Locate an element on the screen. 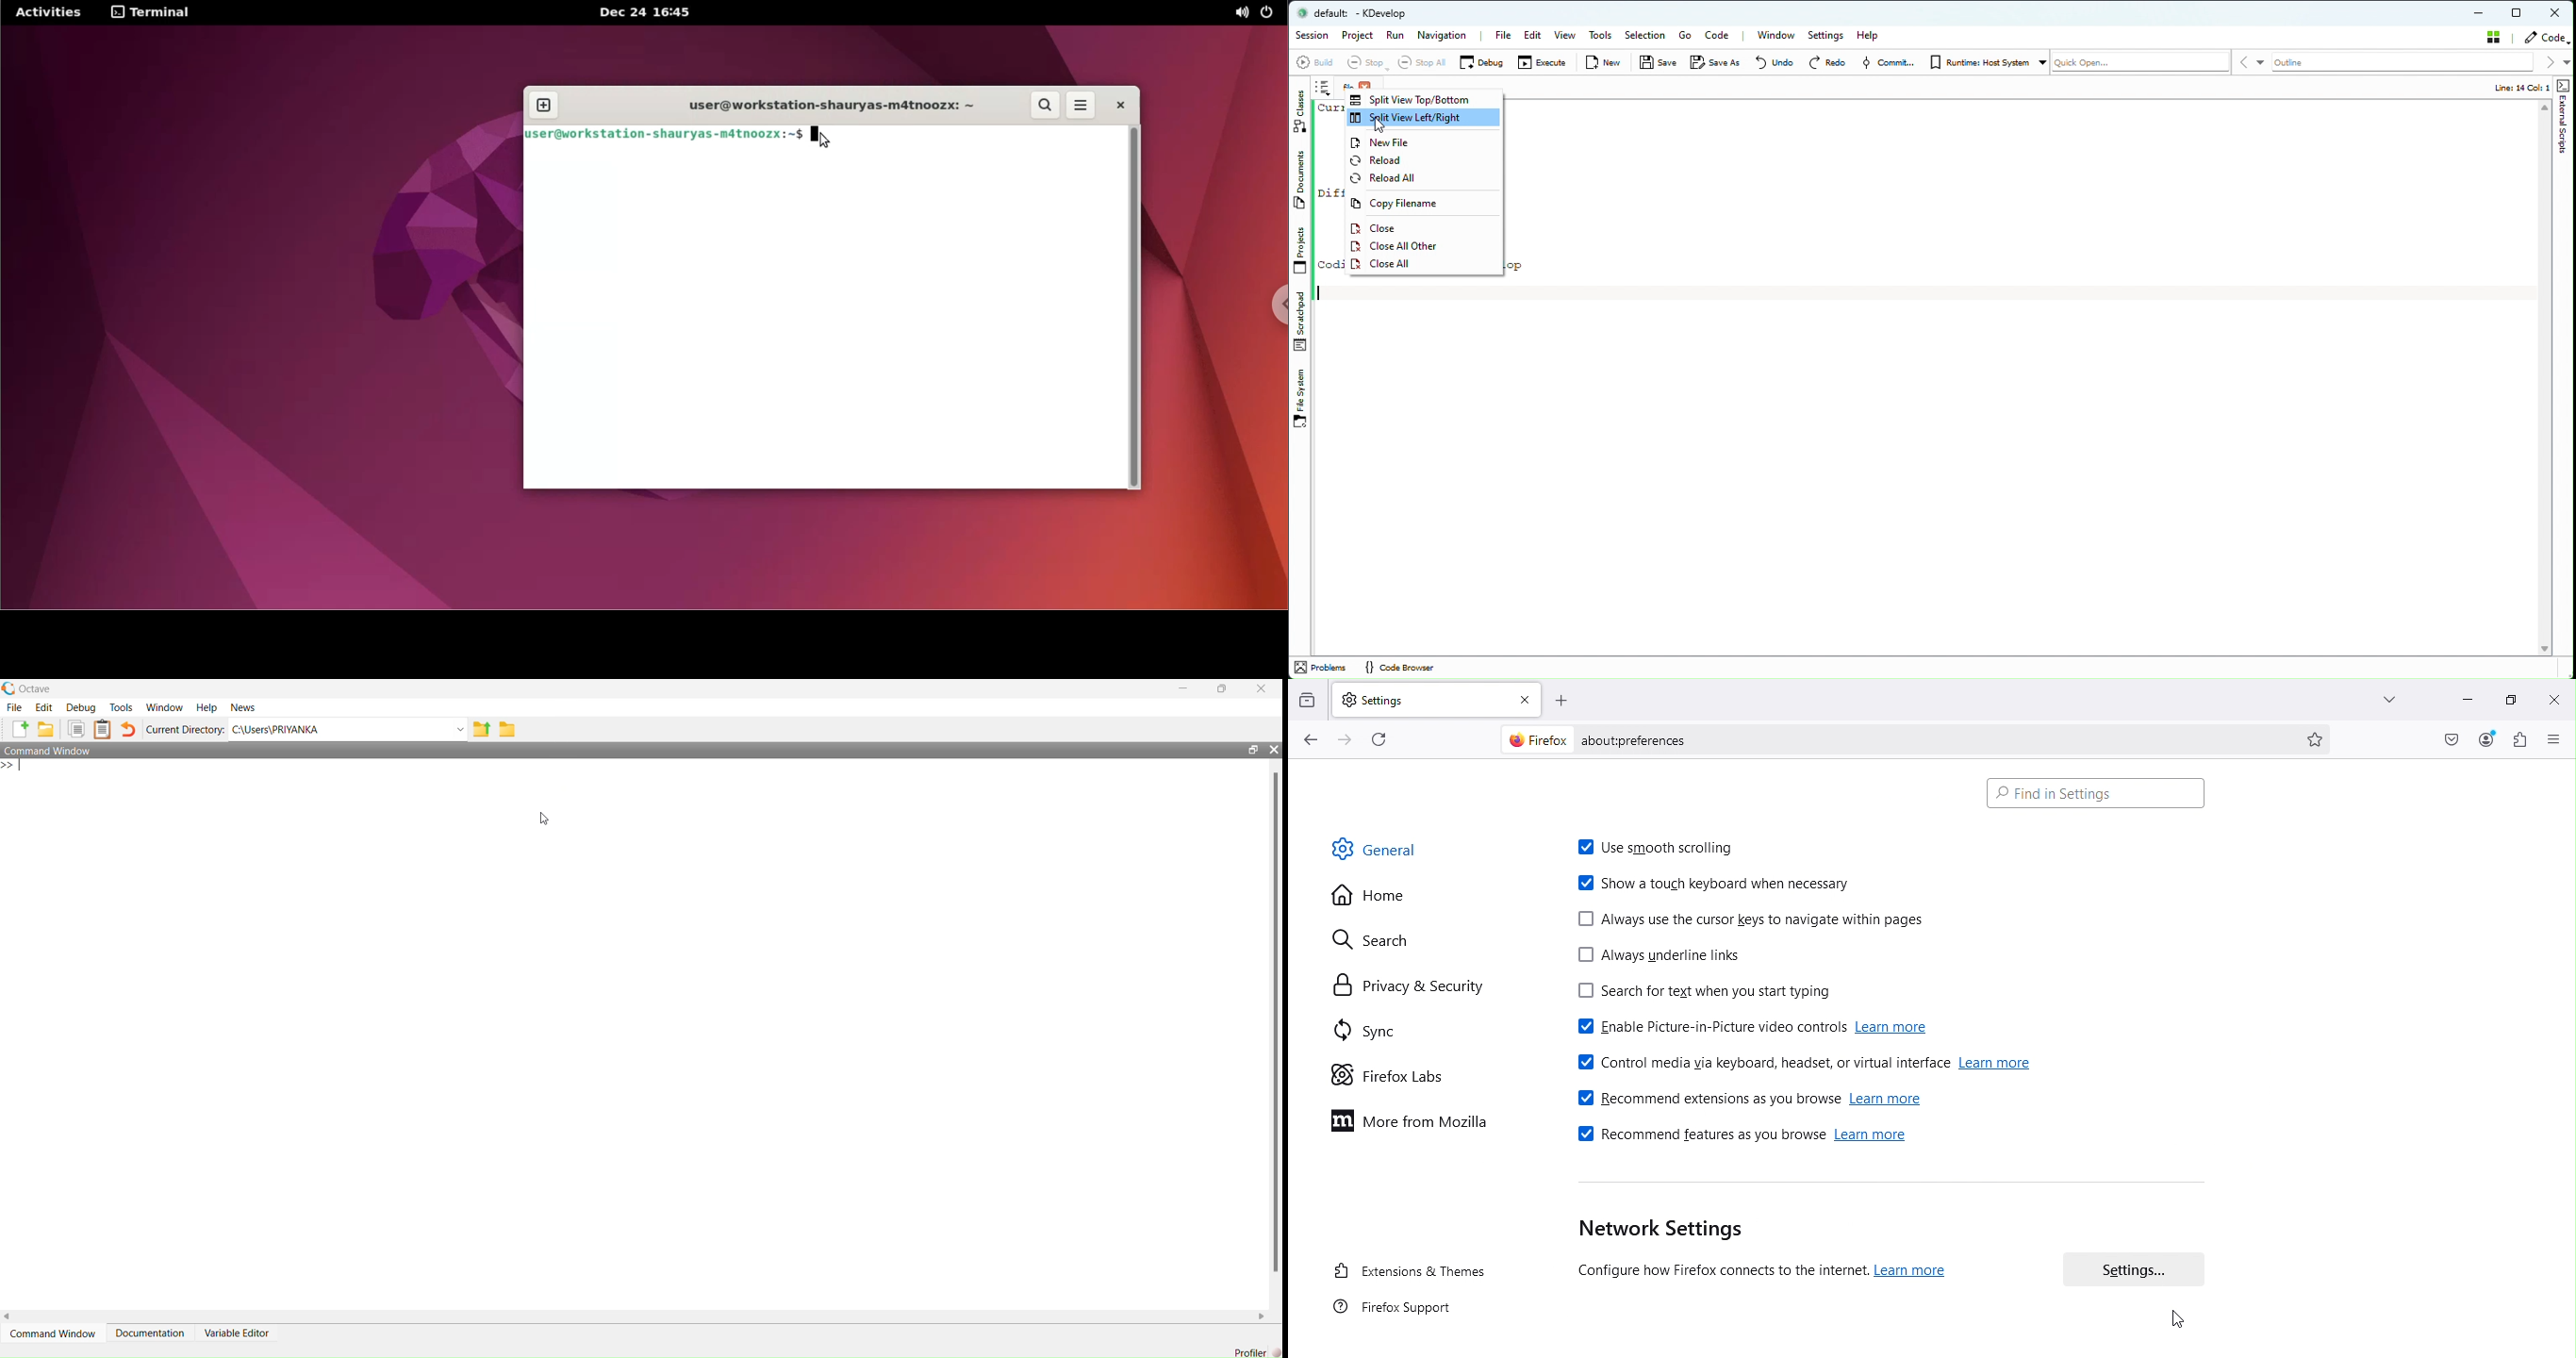  Recommend extensions as you browse is located at coordinates (1751, 1100).